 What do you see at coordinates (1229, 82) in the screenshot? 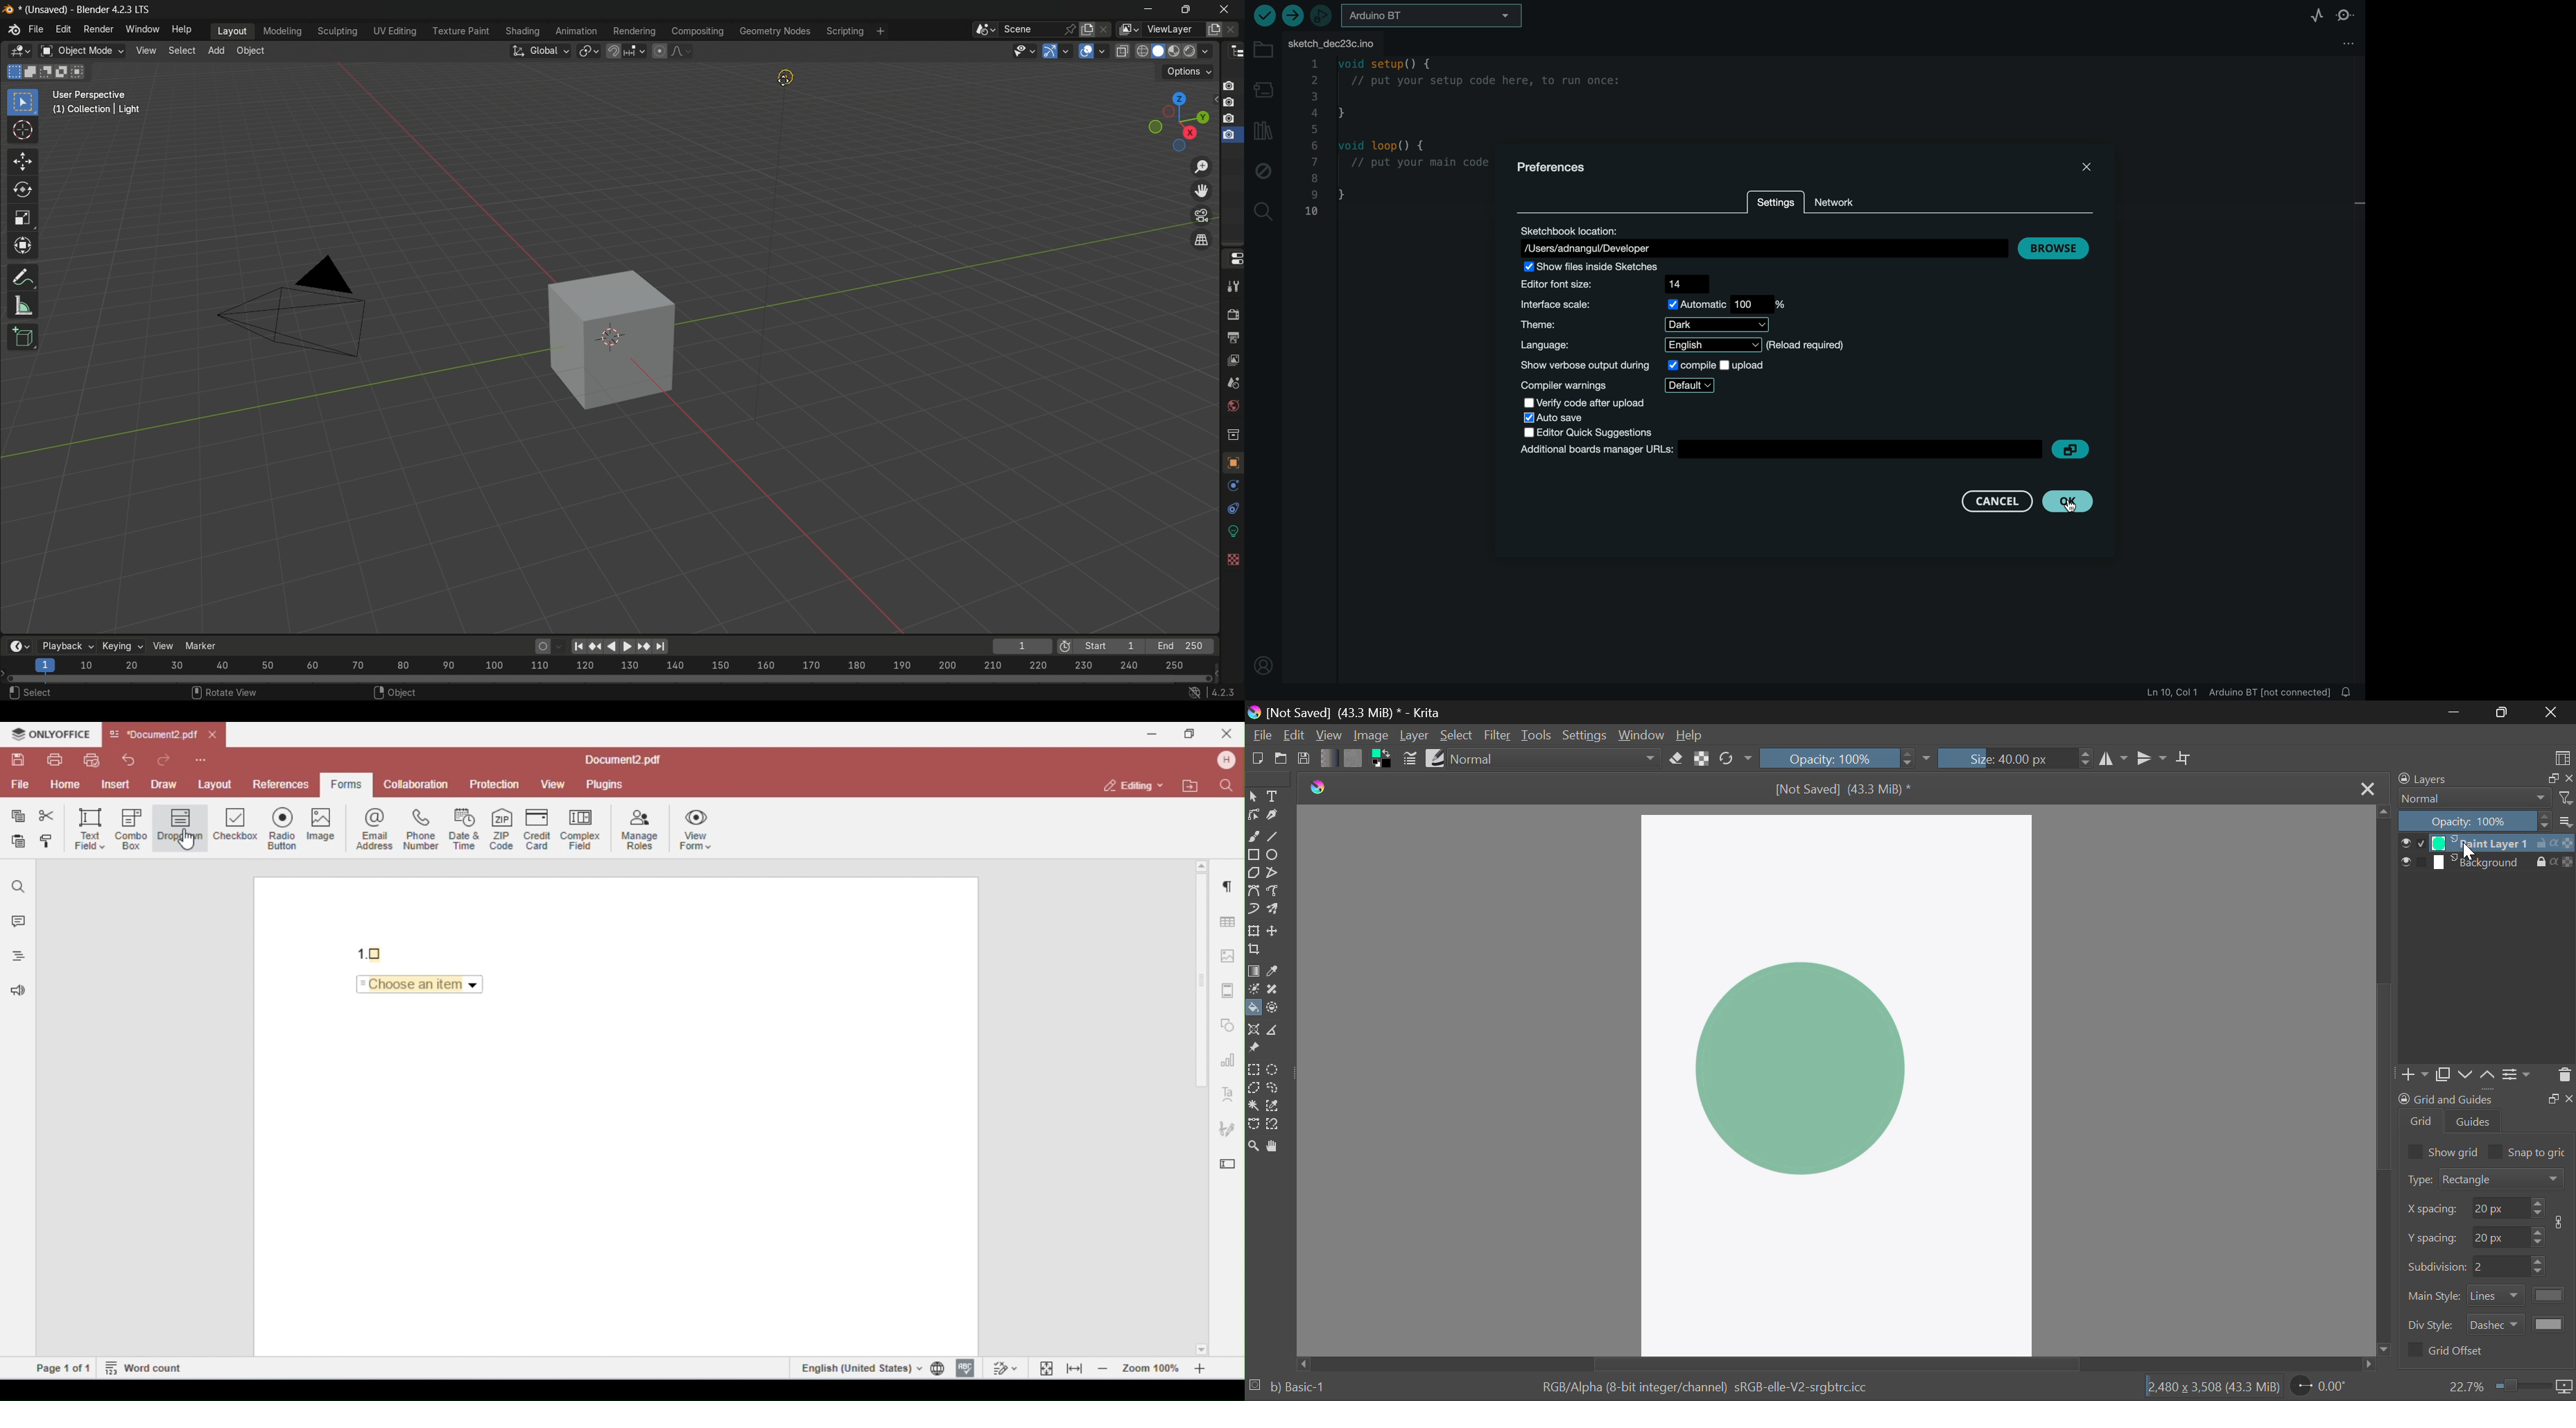
I see `capture` at bounding box center [1229, 82].